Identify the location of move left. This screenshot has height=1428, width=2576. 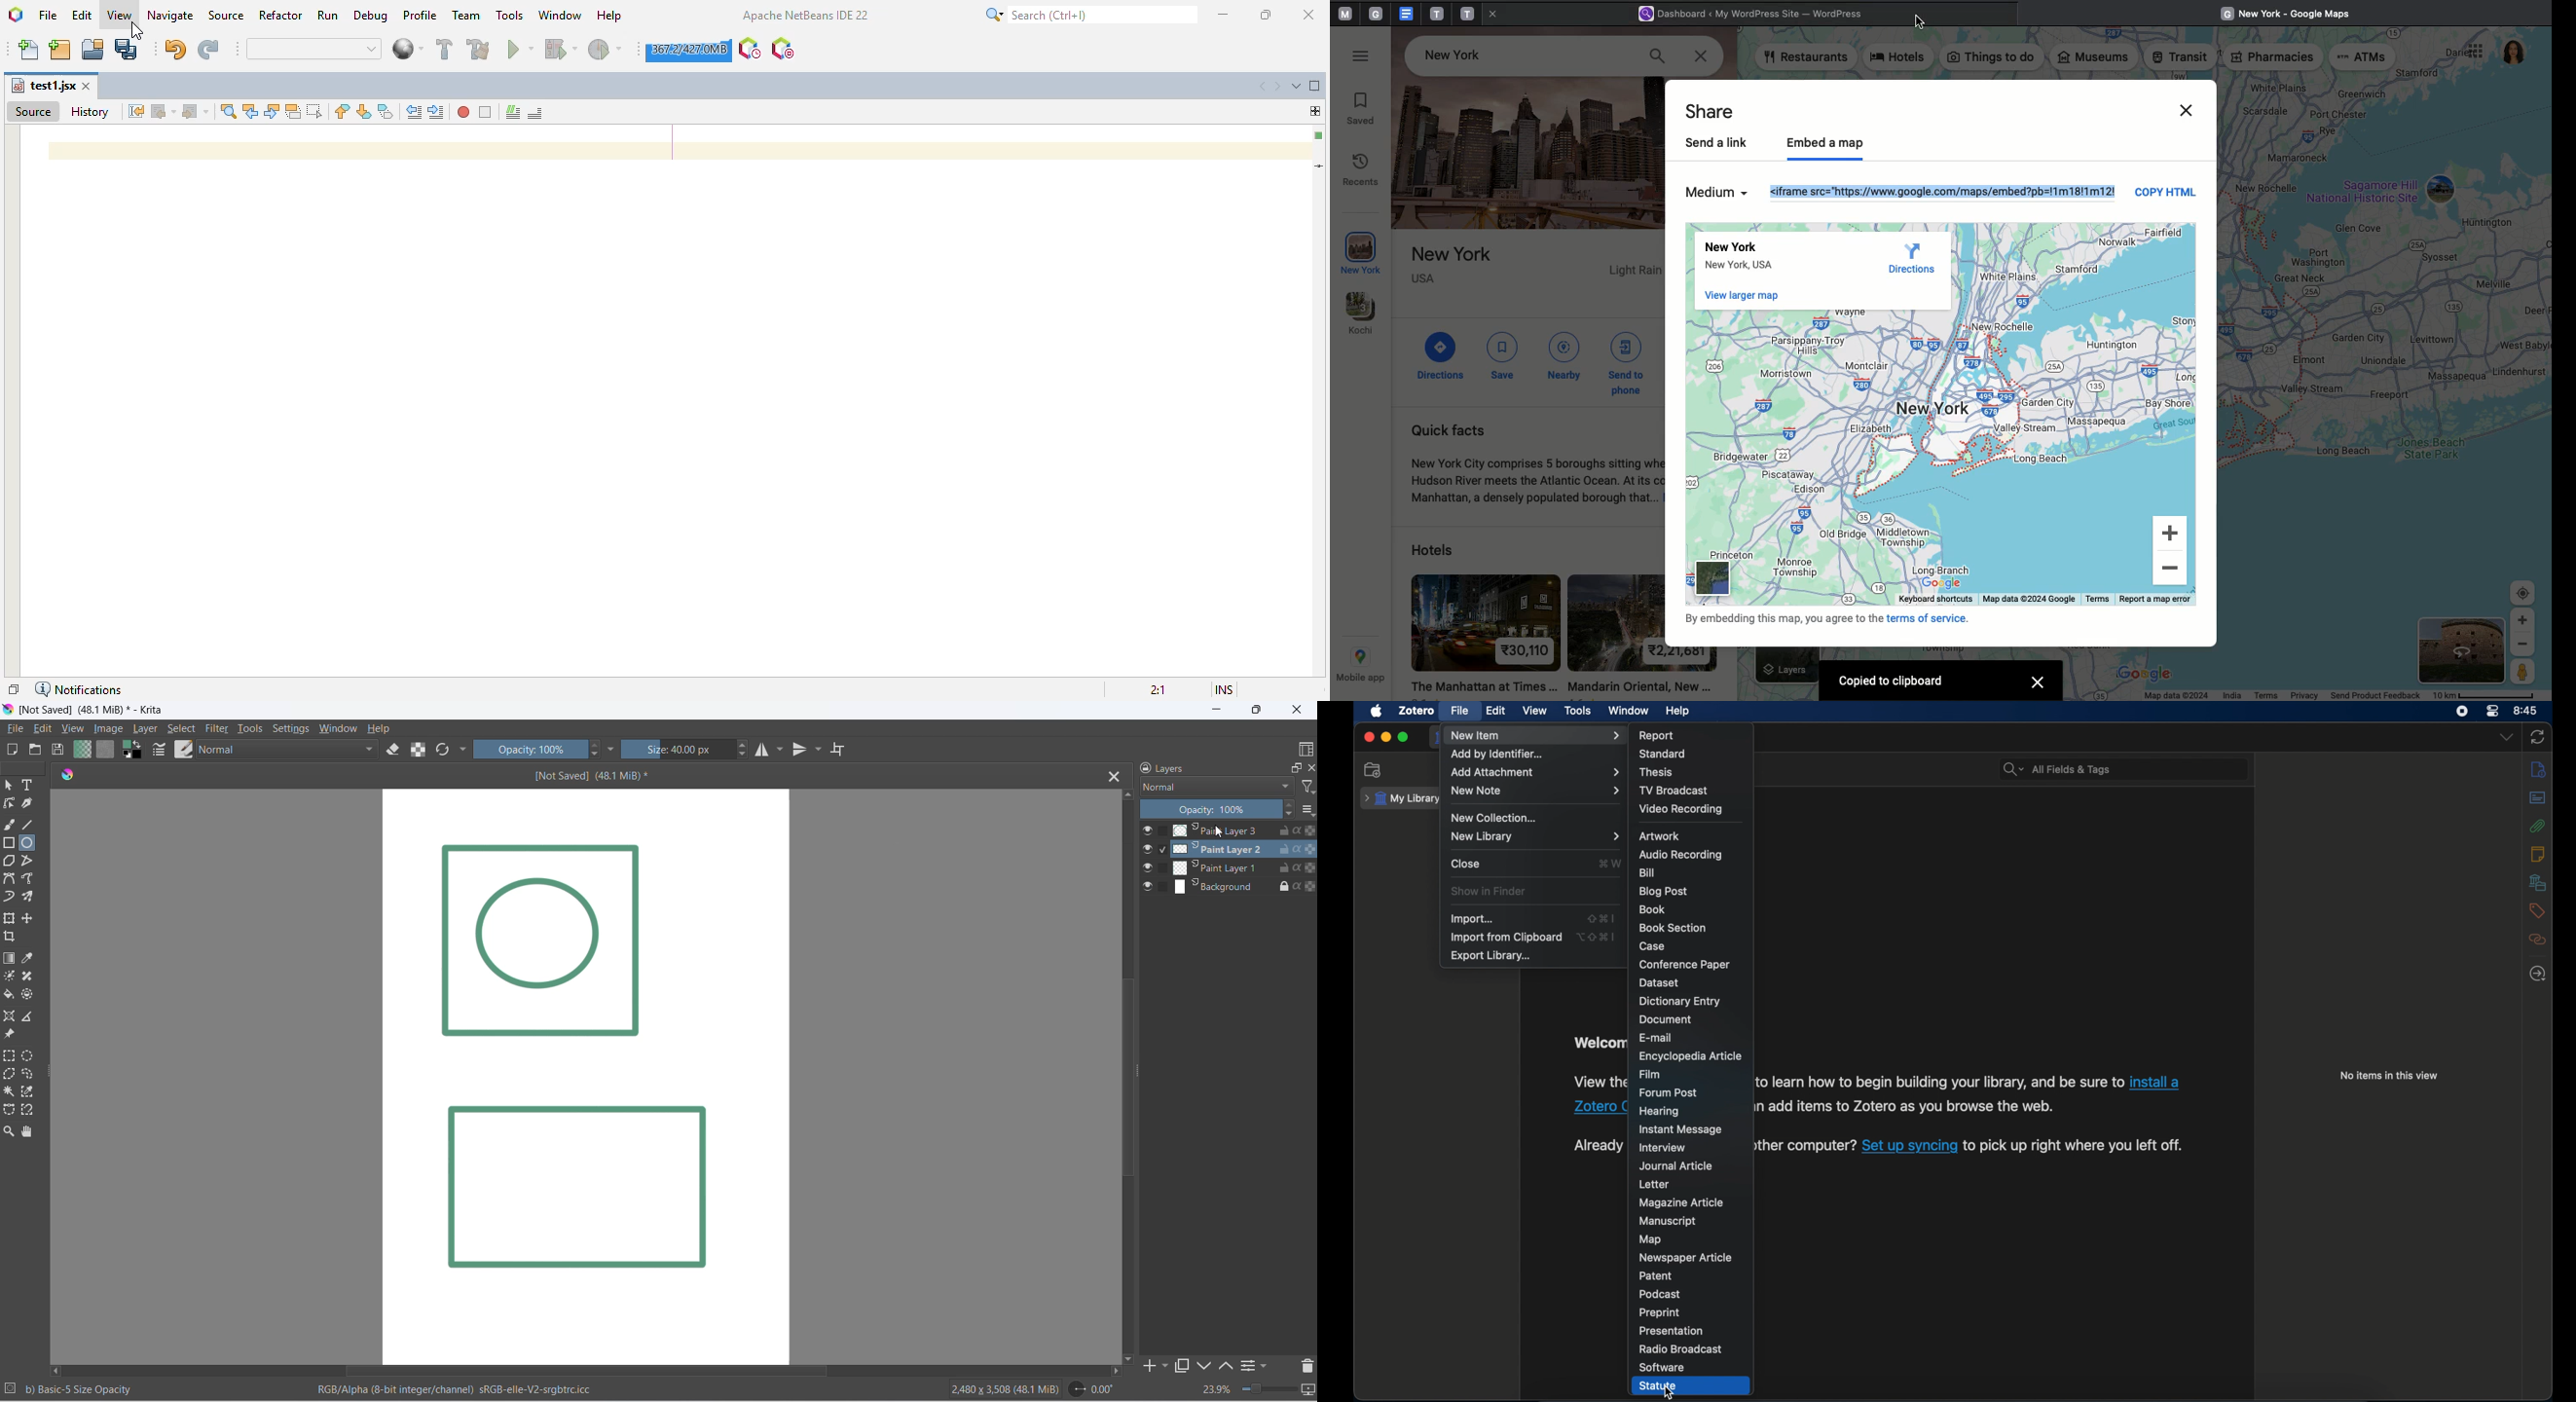
(57, 1372).